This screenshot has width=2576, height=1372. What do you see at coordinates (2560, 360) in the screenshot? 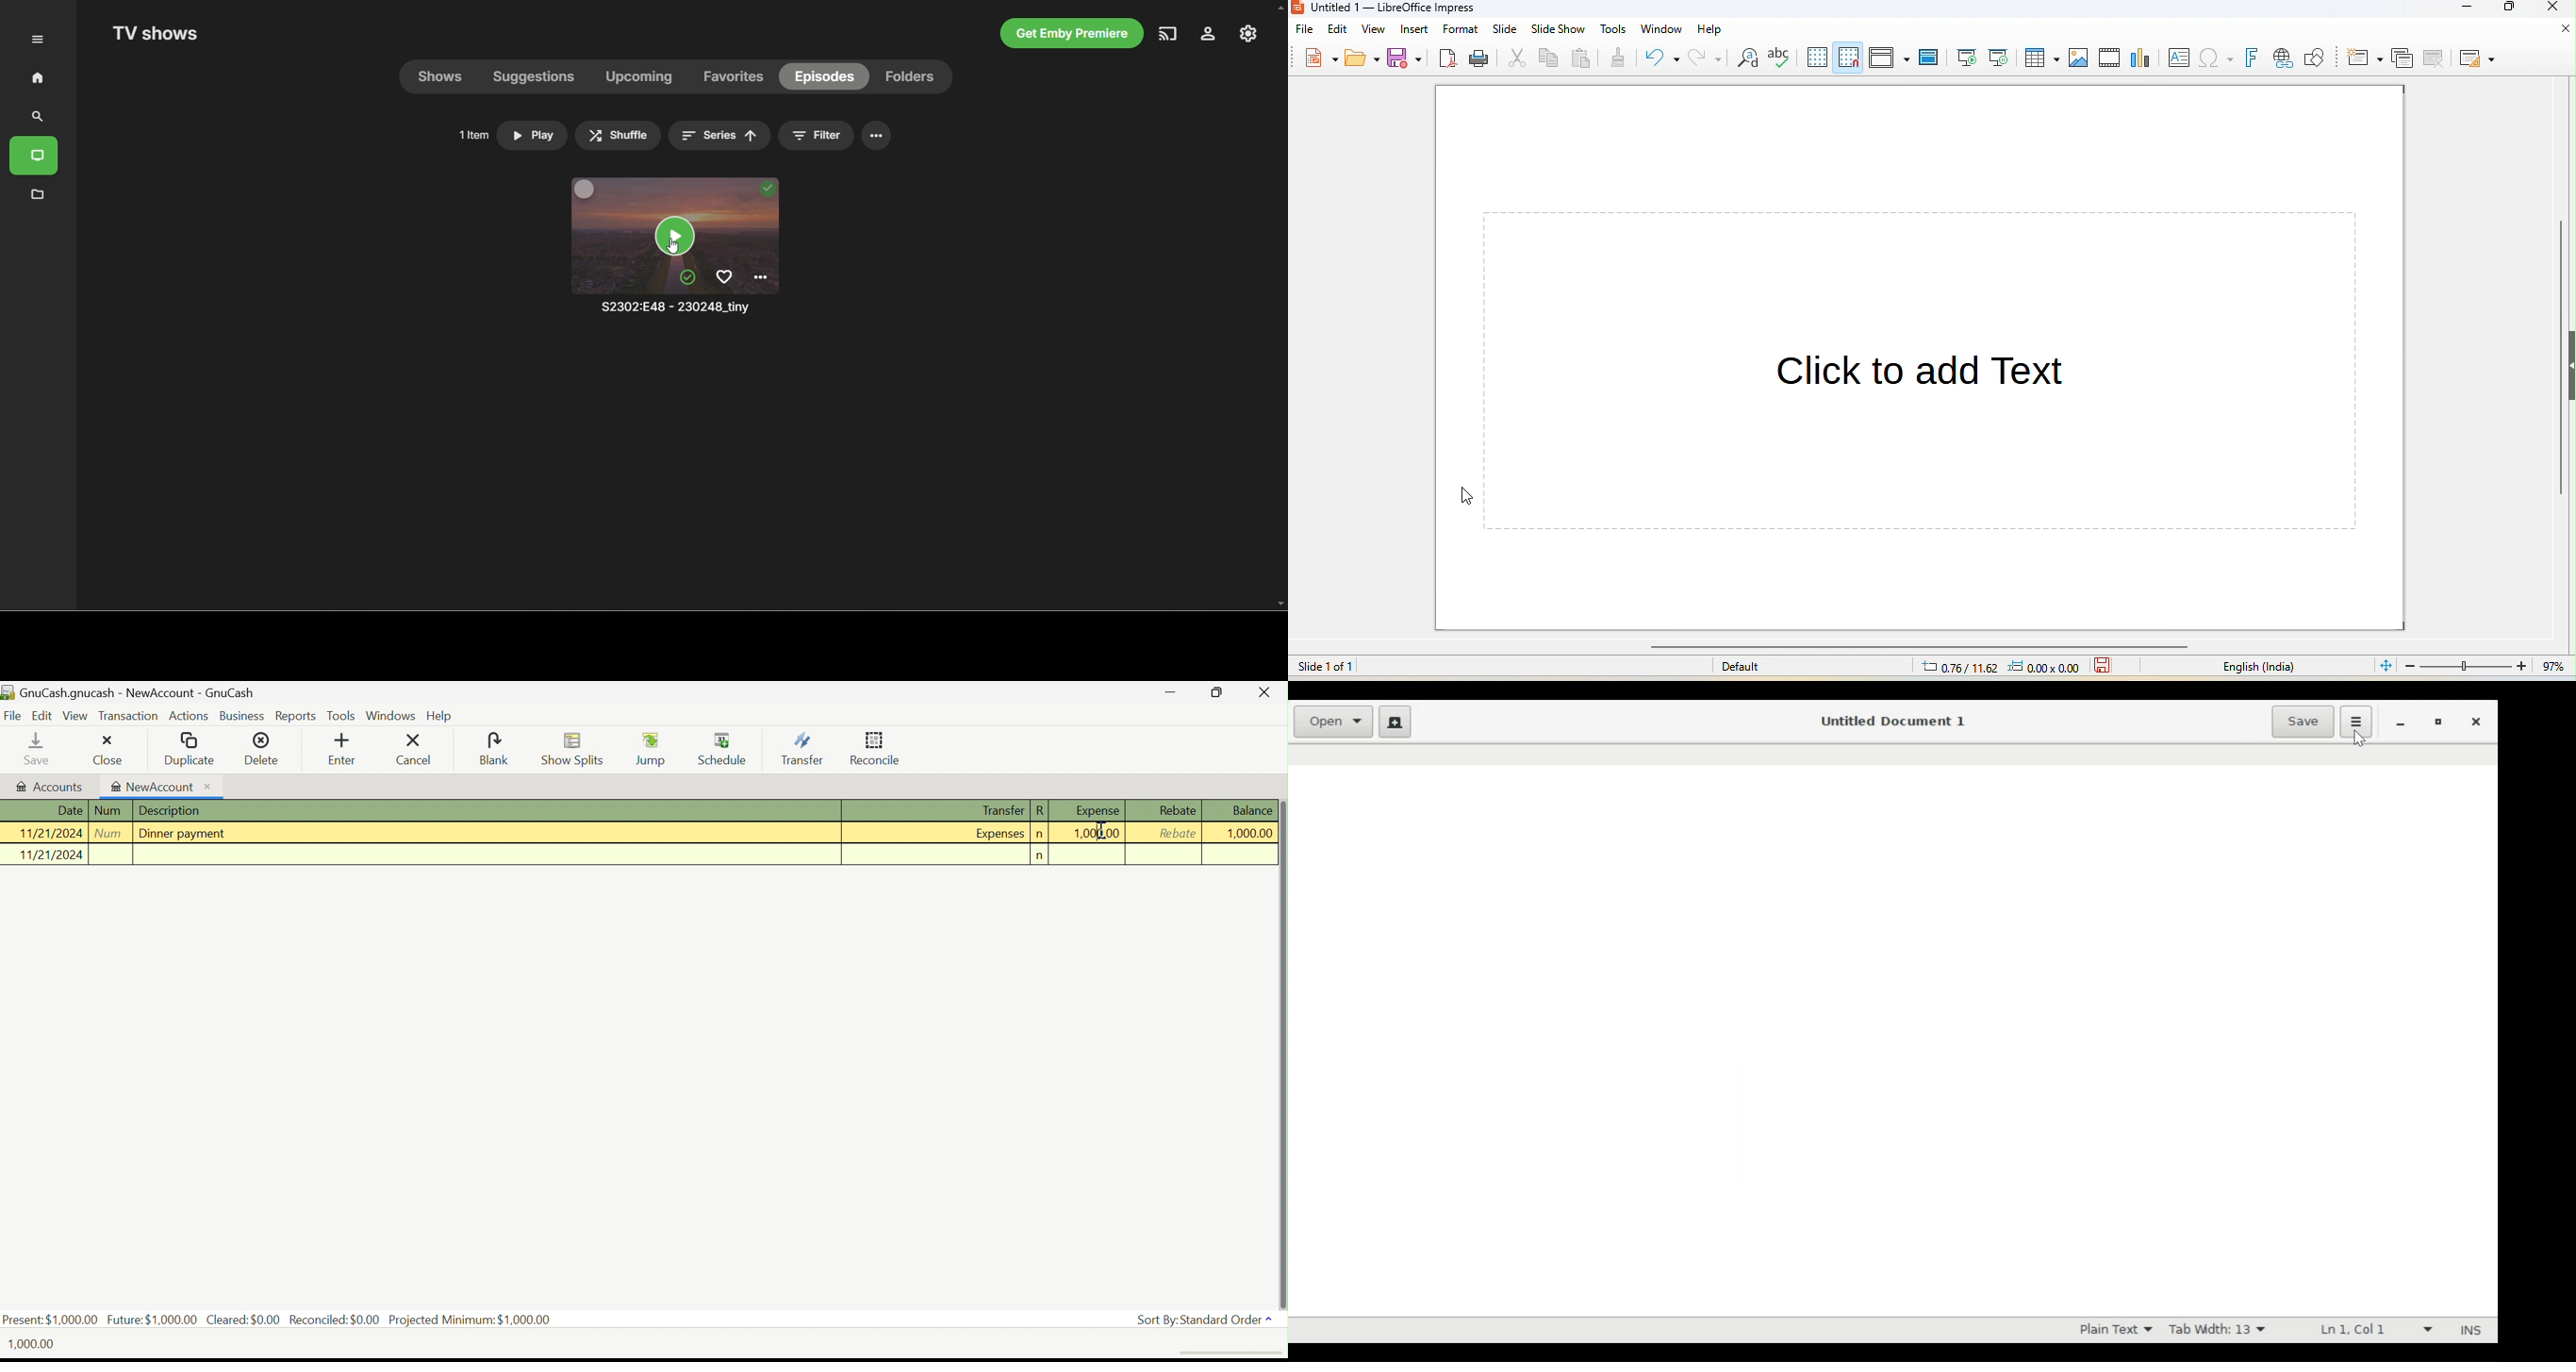
I see `vertical scroll bar` at bounding box center [2560, 360].